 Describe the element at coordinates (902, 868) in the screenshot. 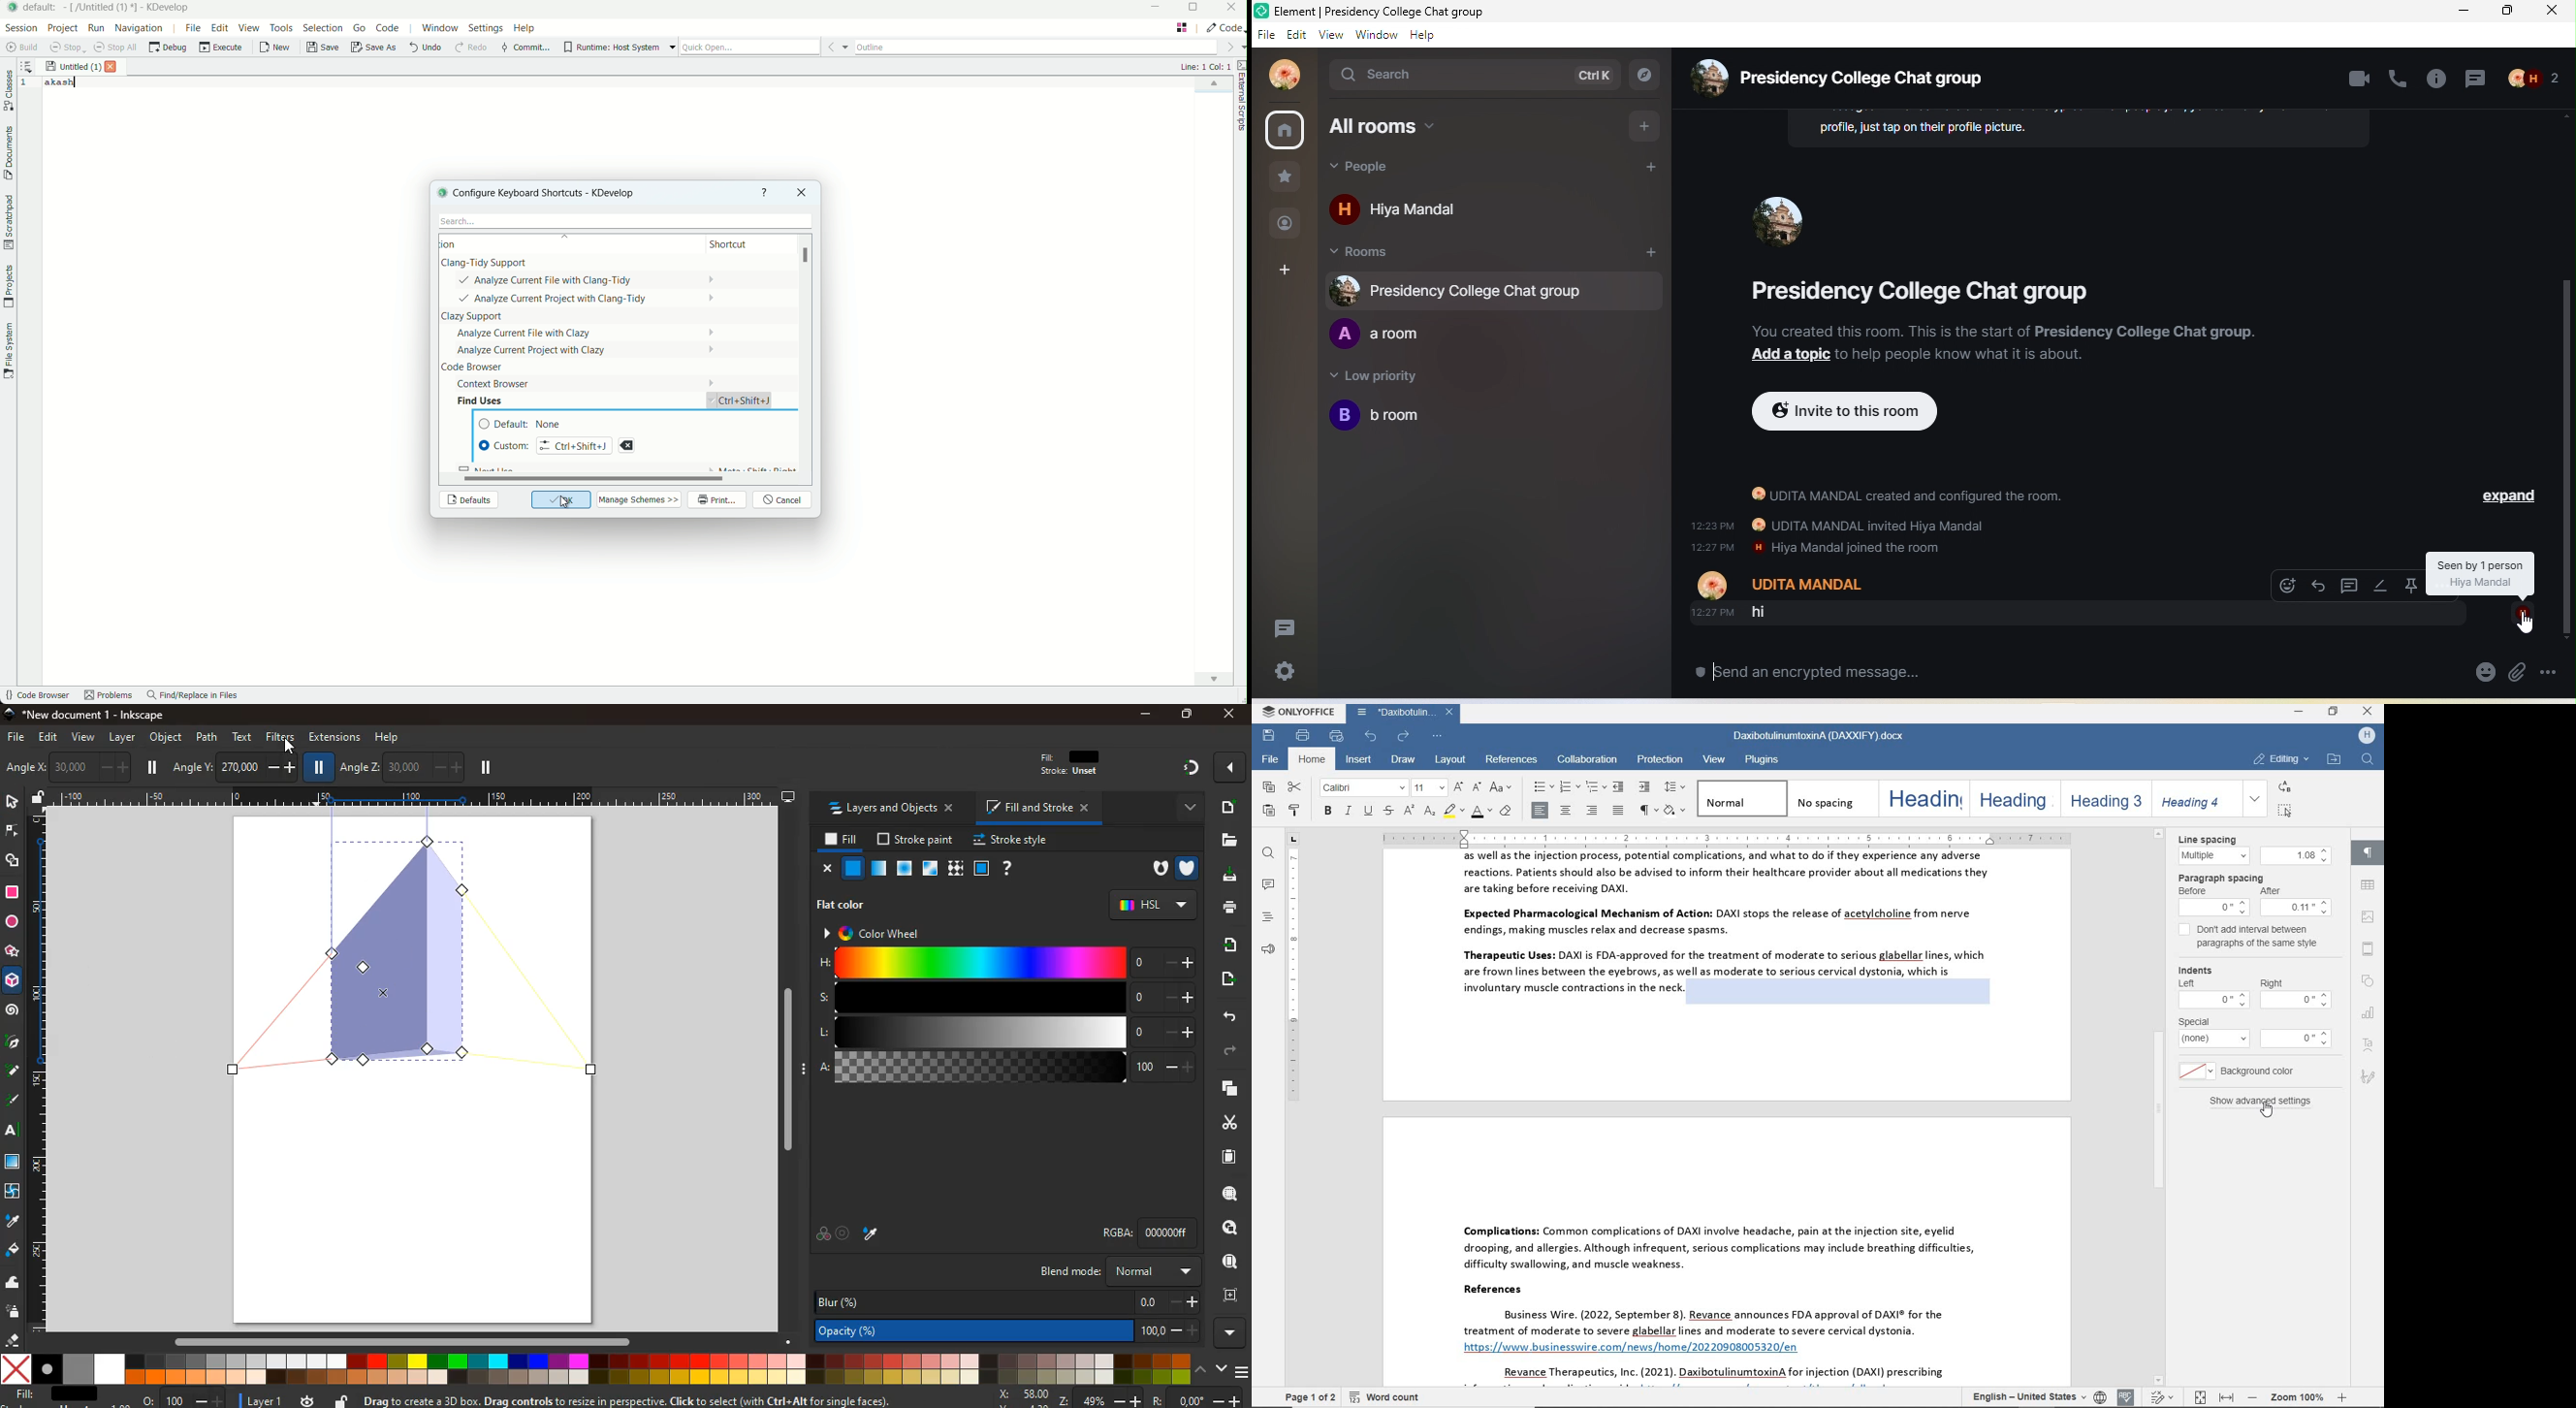

I see `ice` at that location.